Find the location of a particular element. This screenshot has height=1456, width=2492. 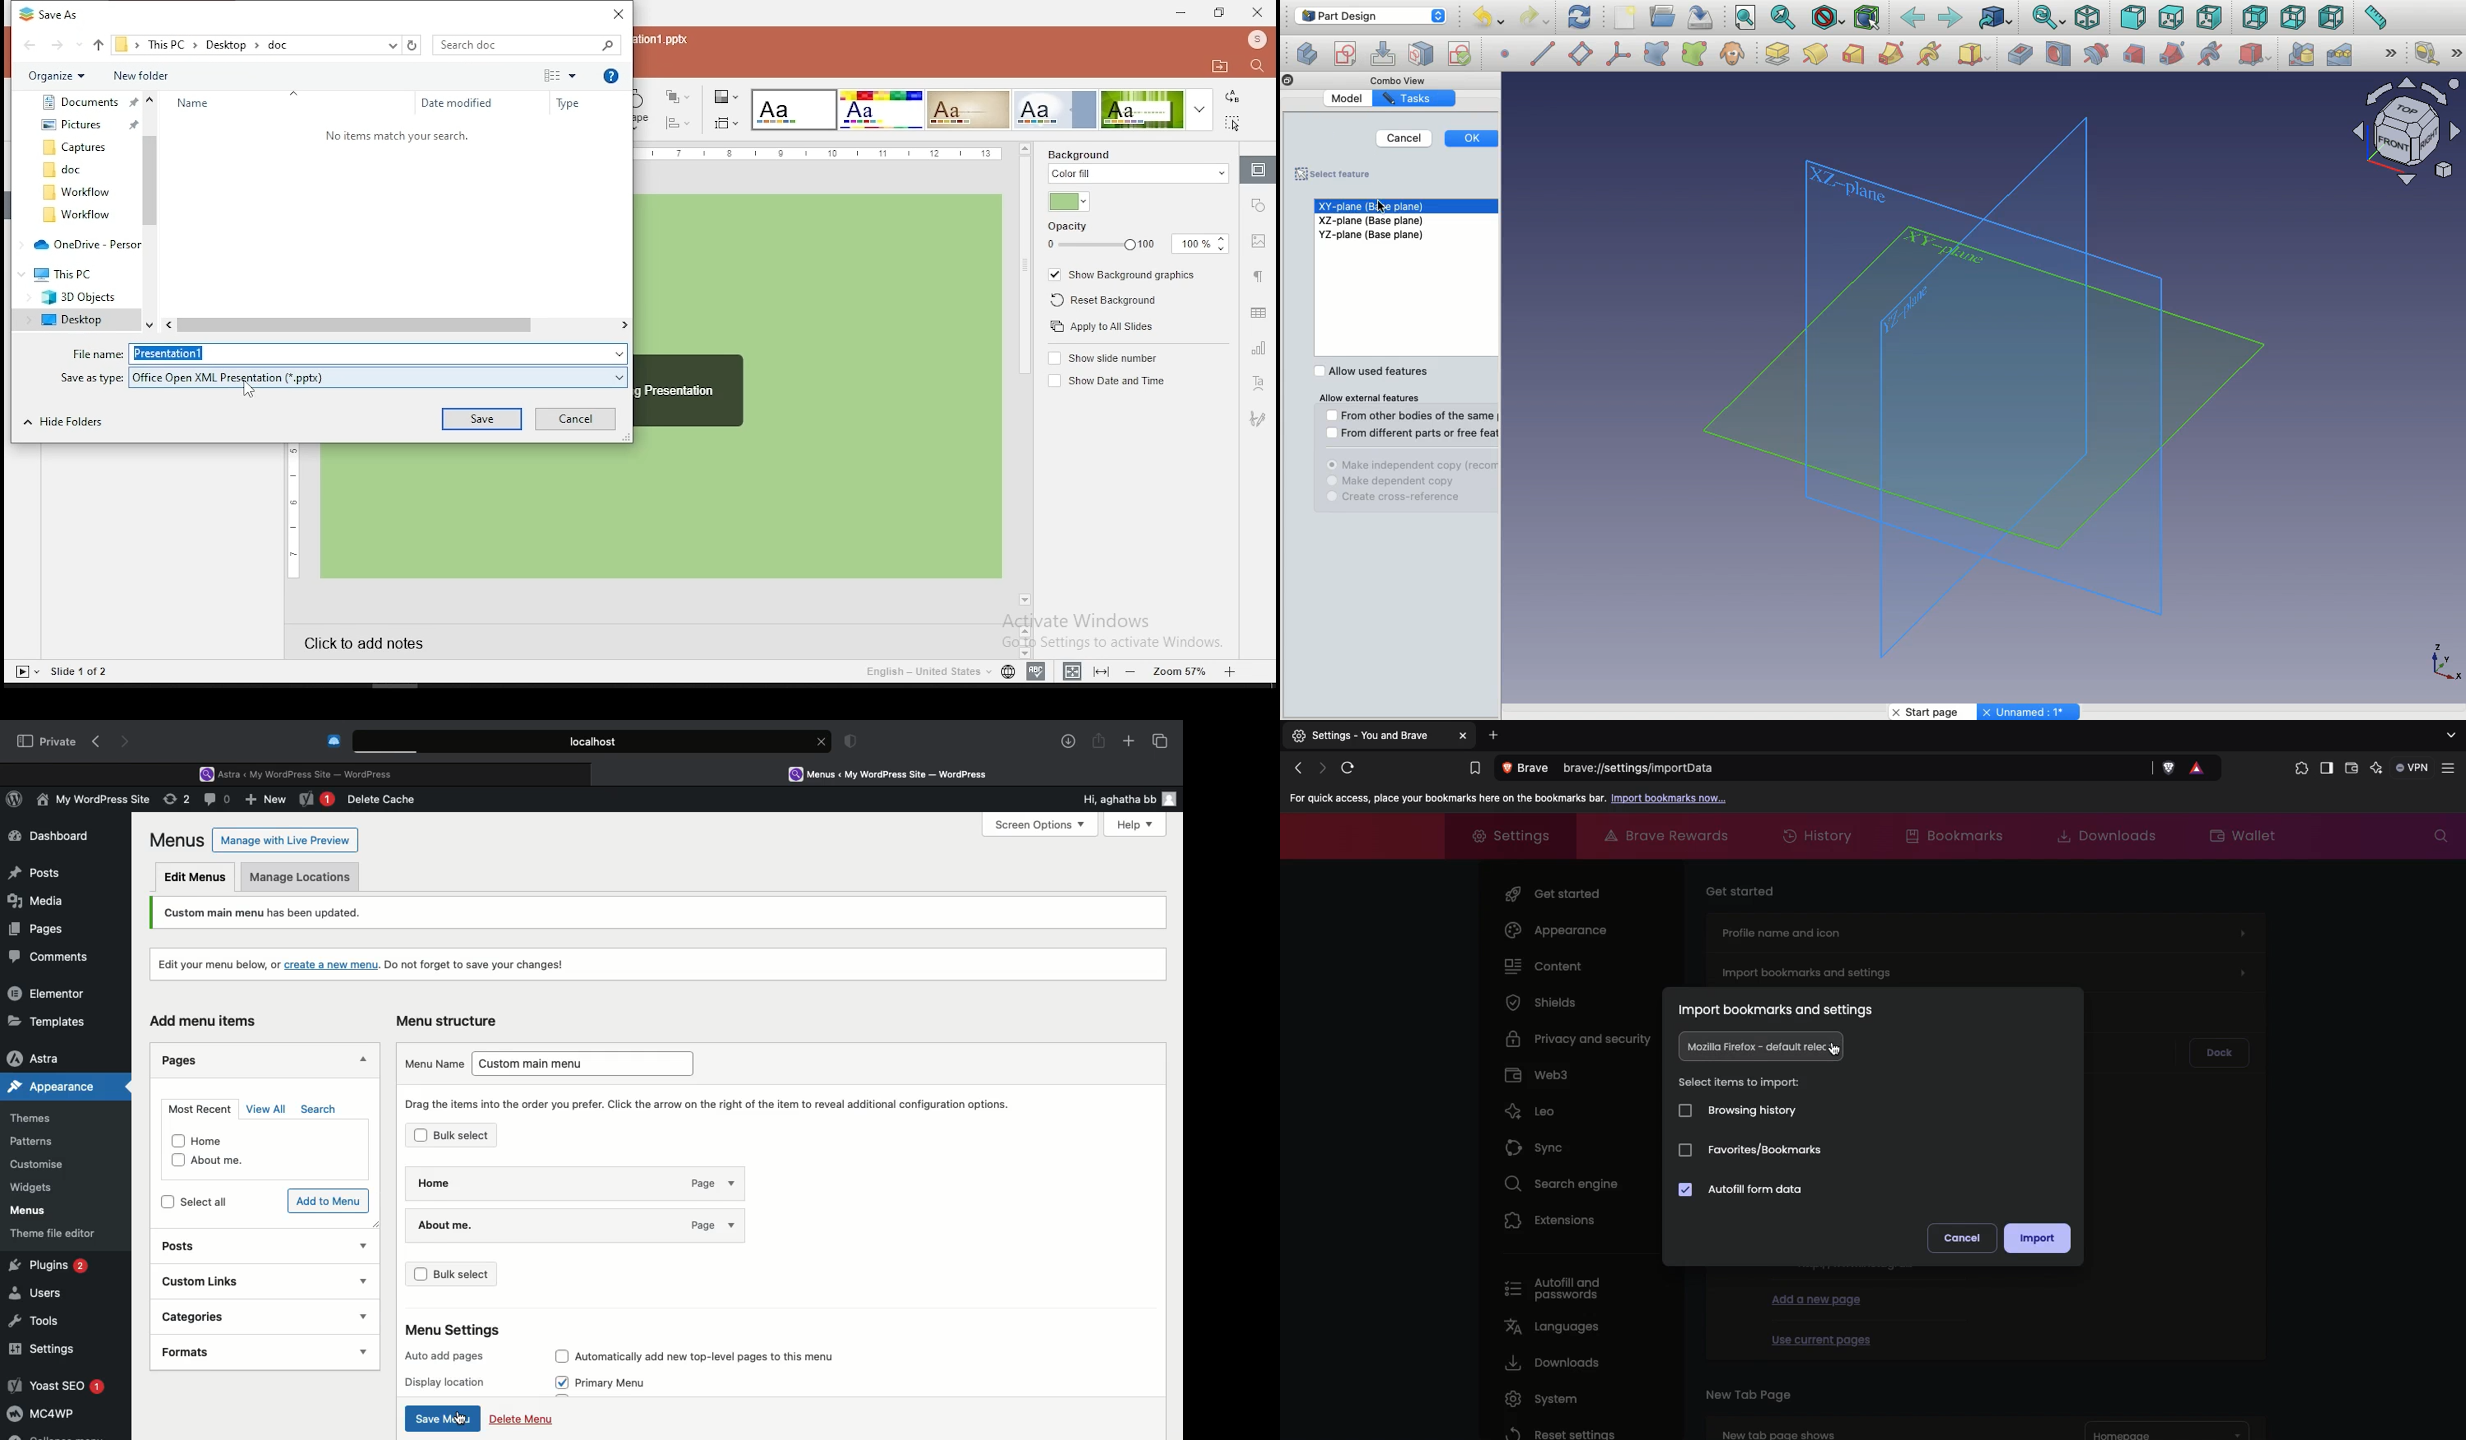

Datum plane is located at coordinates (1582, 54).